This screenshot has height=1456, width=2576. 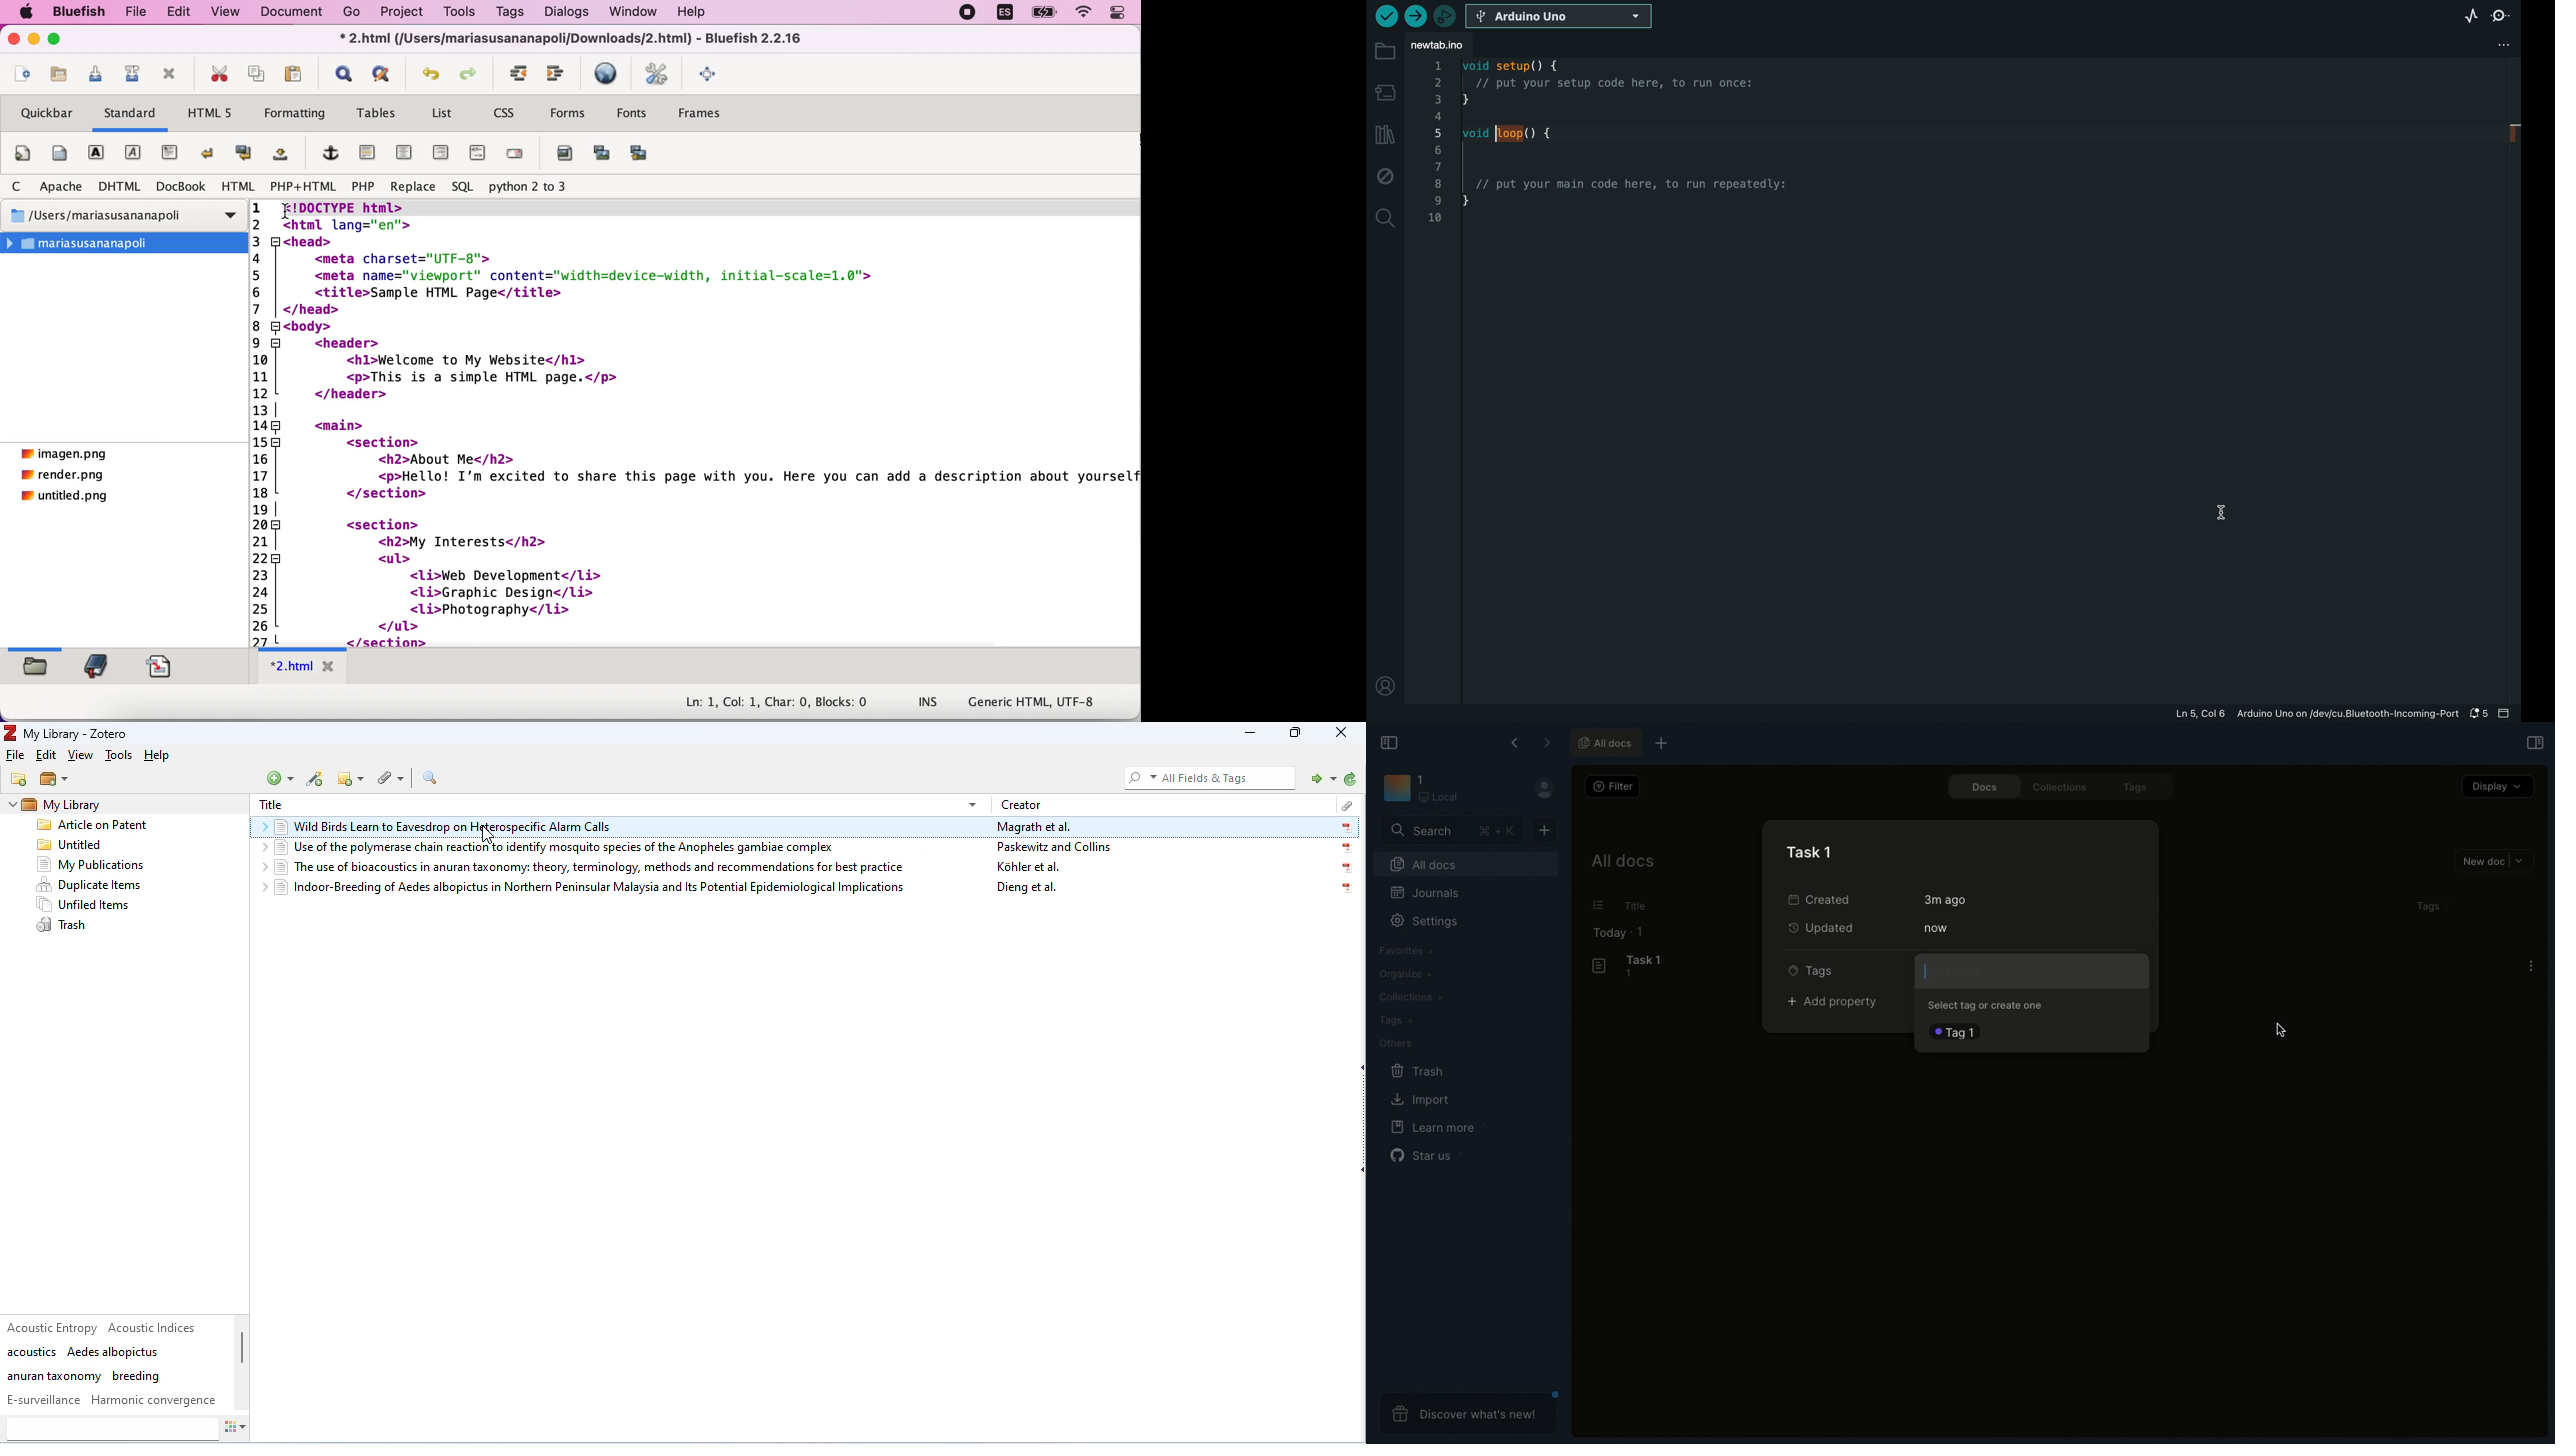 I want to click on E surveniance Harmonic convergence, so click(x=112, y=1400).